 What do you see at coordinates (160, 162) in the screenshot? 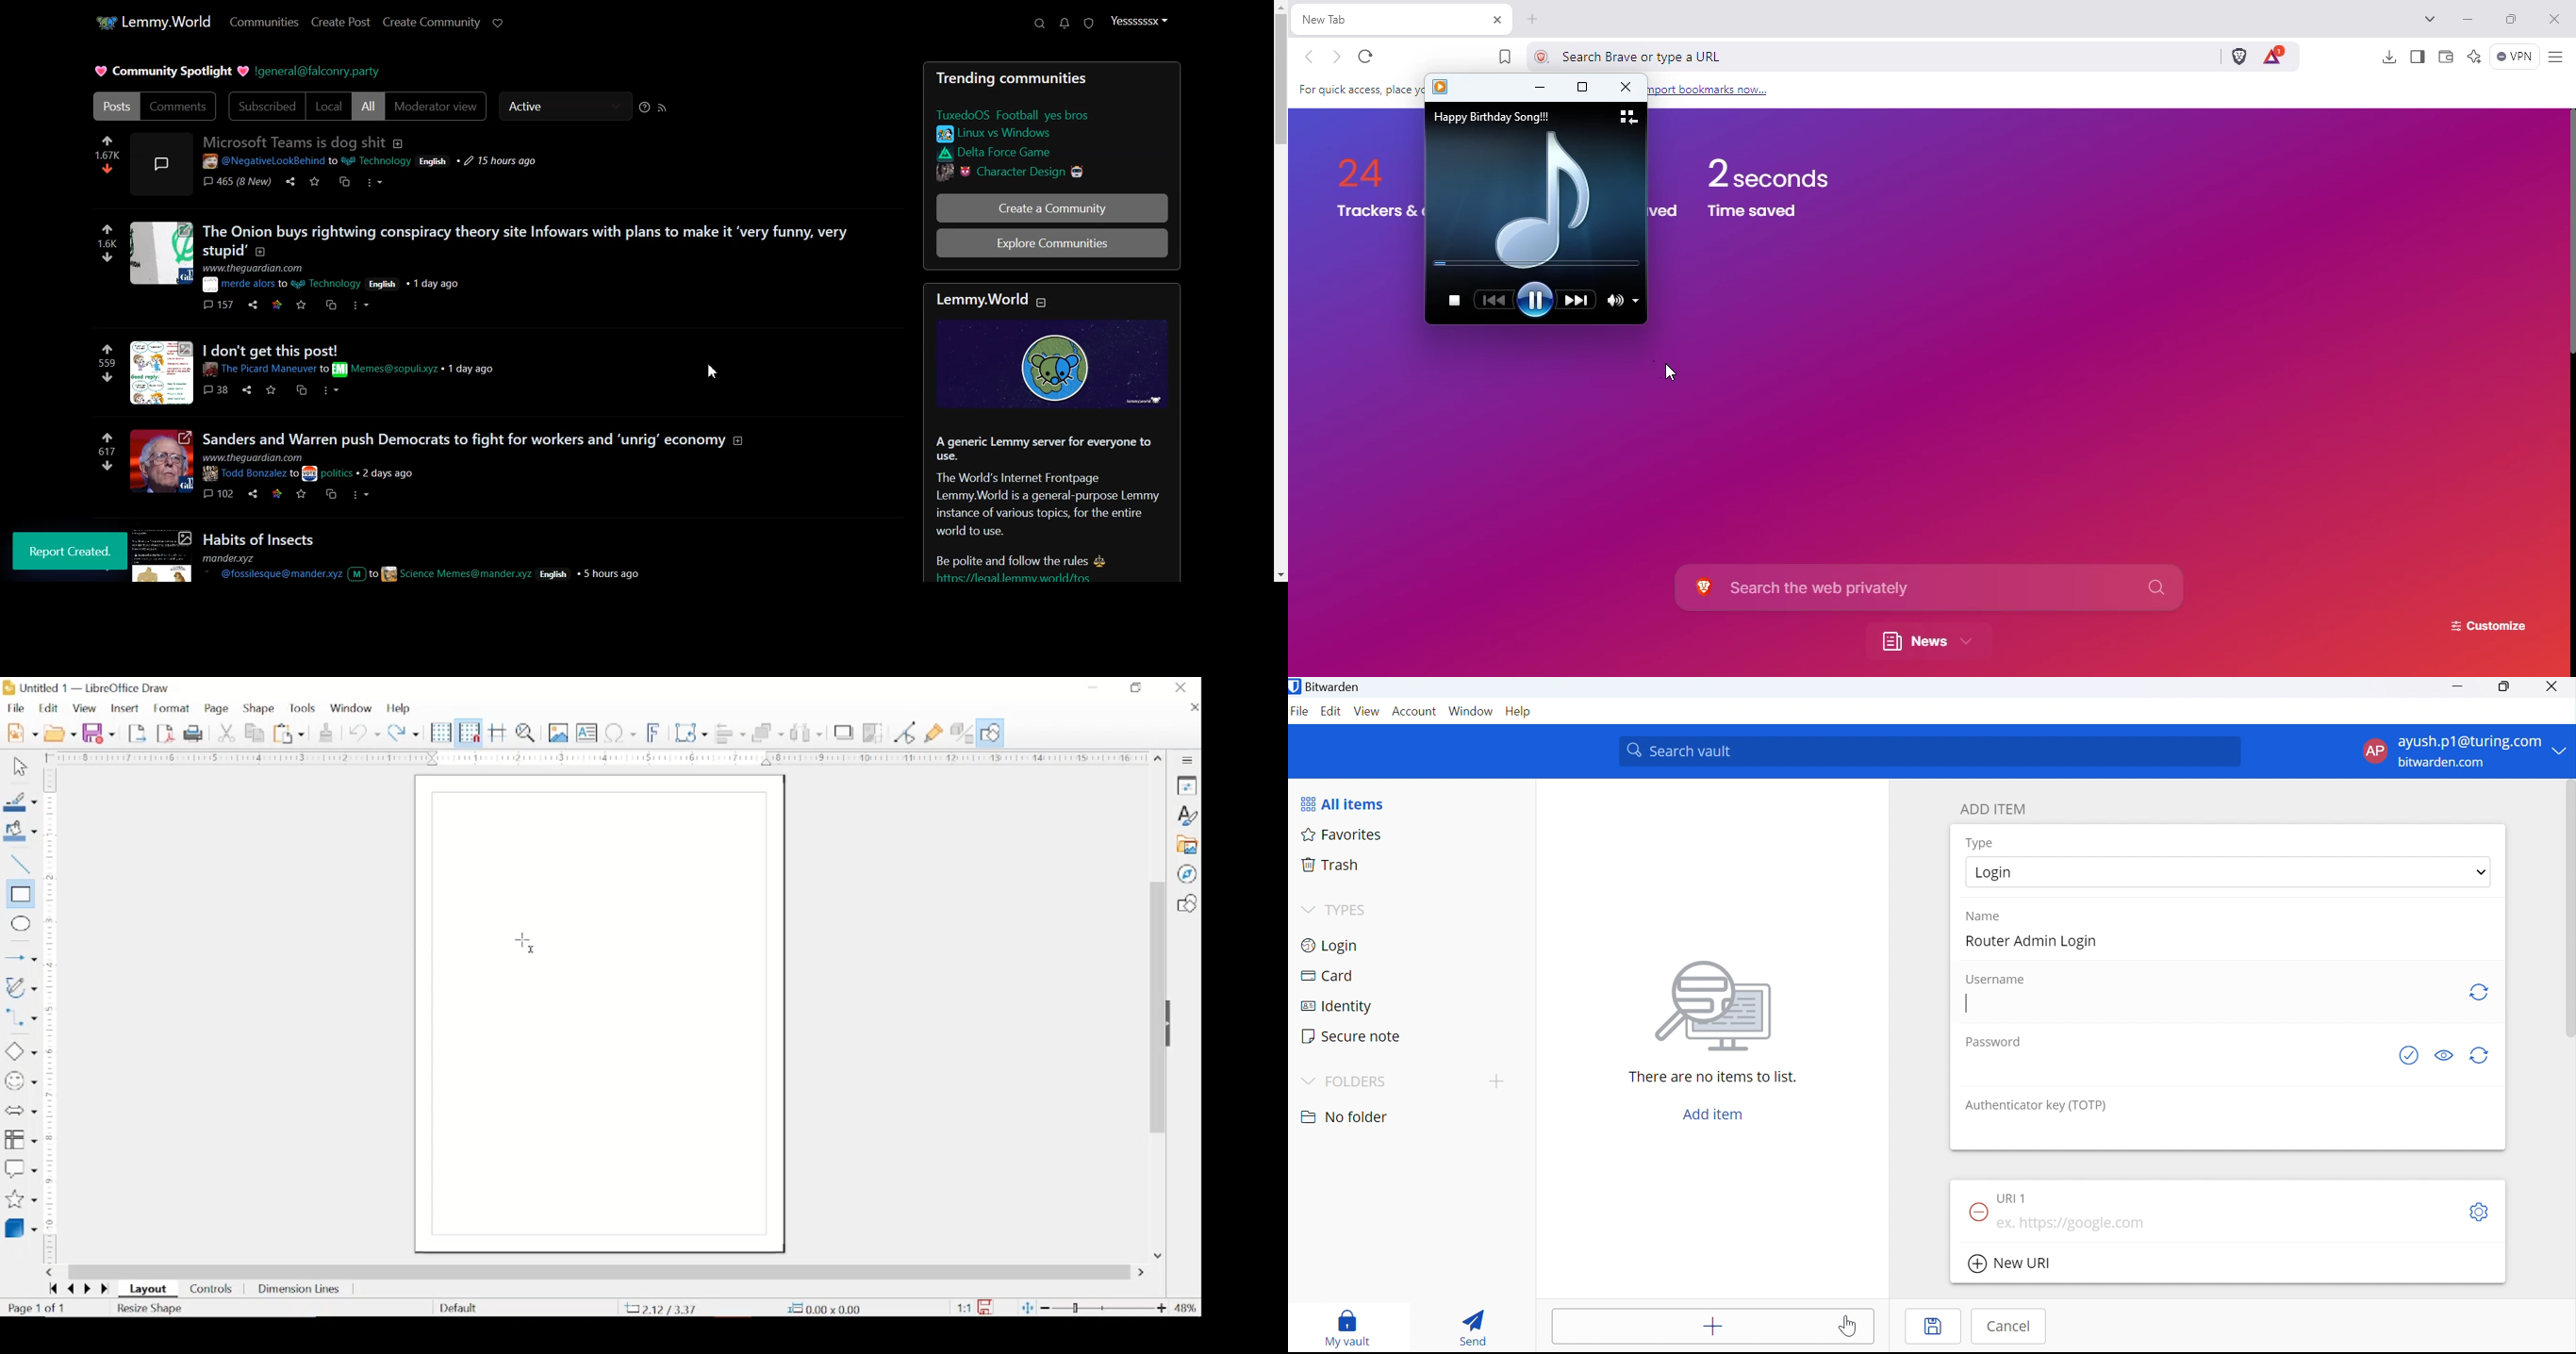
I see `image` at bounding box center [160, 162].